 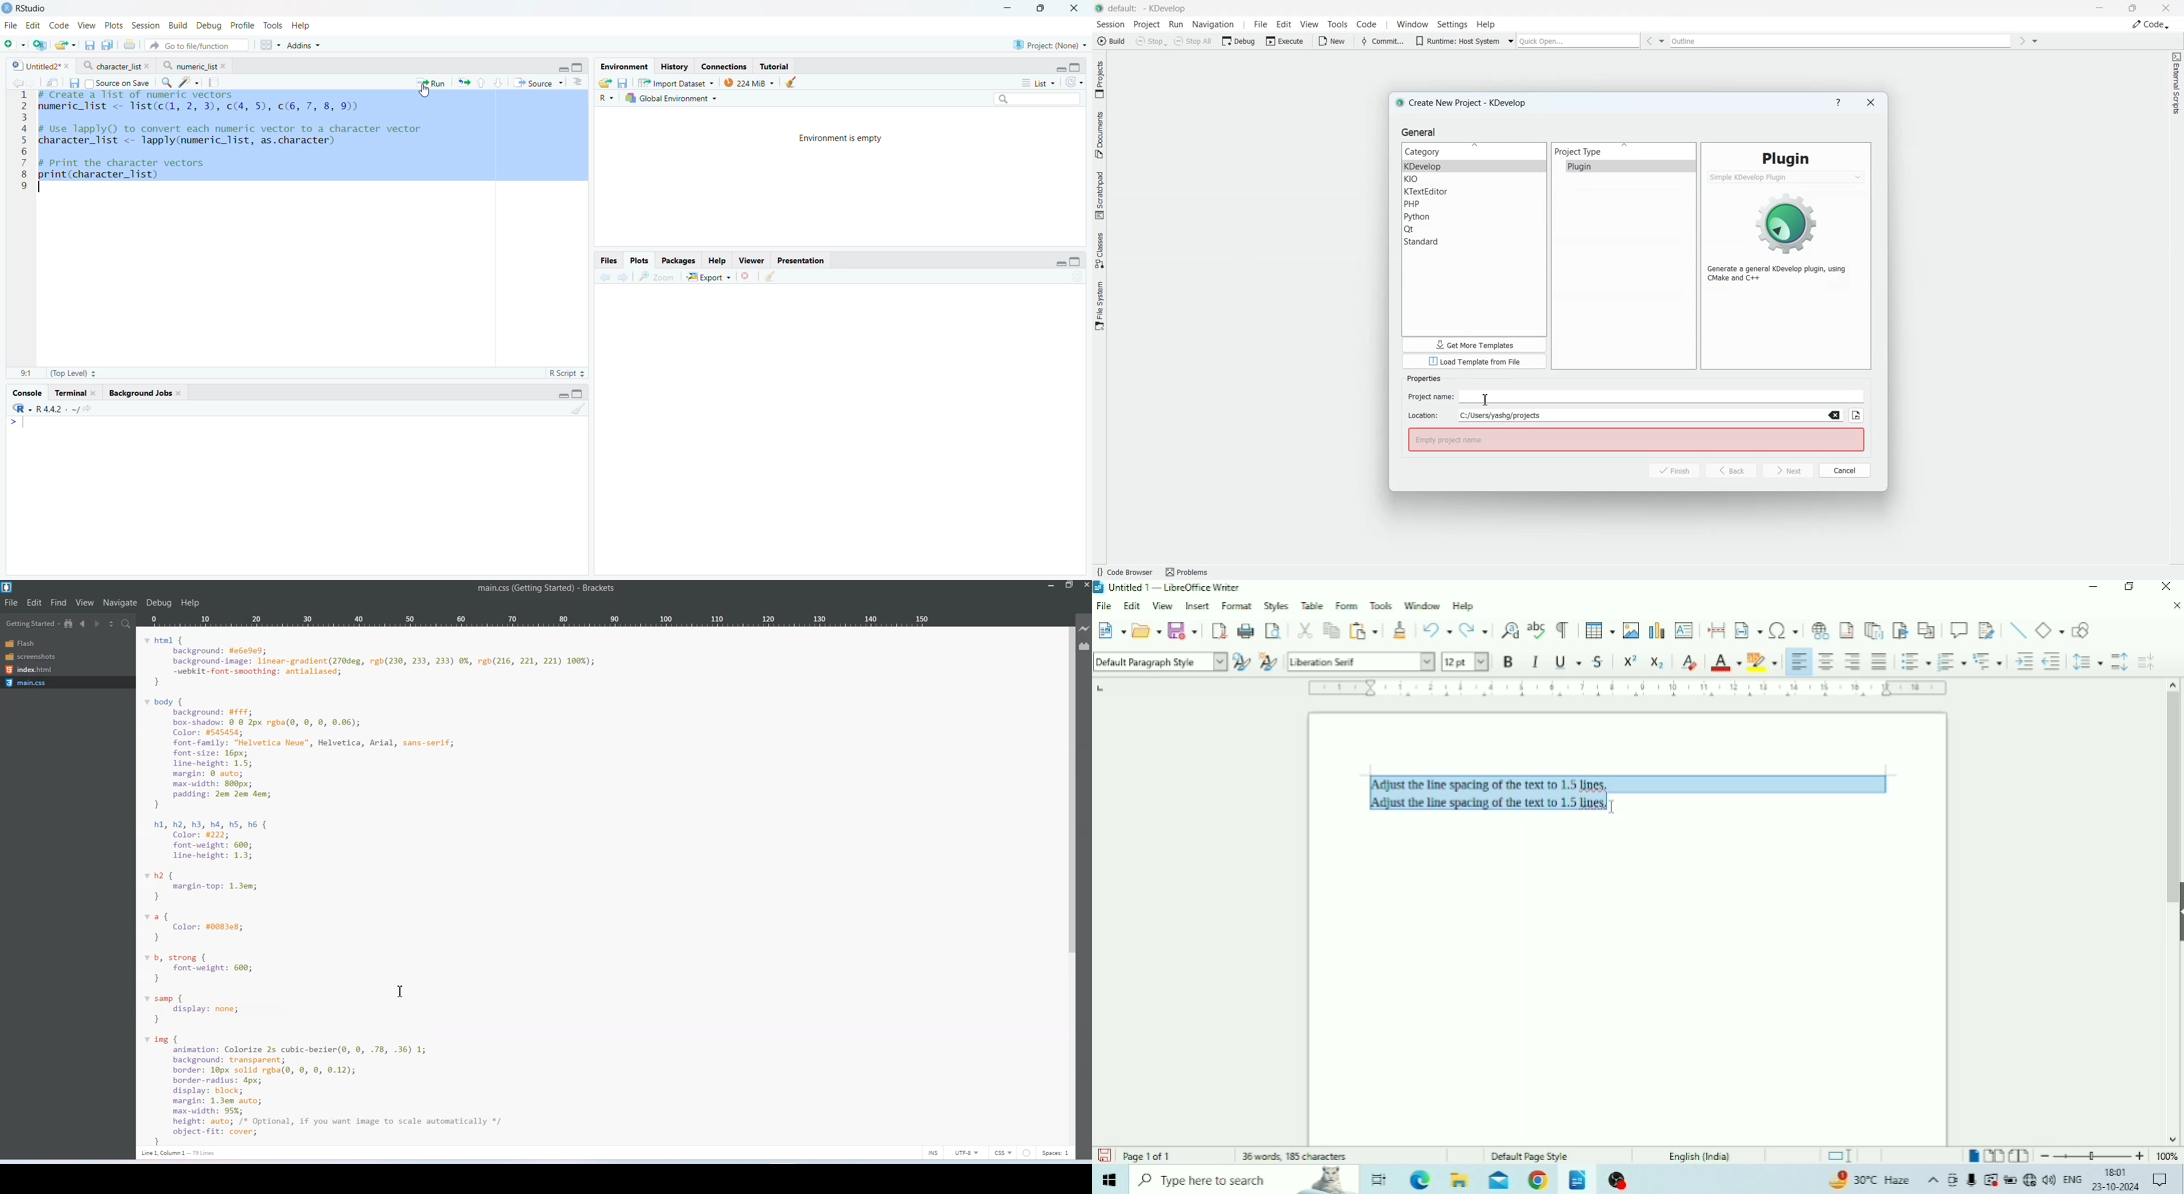 I want to click on Decrease Indent, so click(x=2052, y=661).